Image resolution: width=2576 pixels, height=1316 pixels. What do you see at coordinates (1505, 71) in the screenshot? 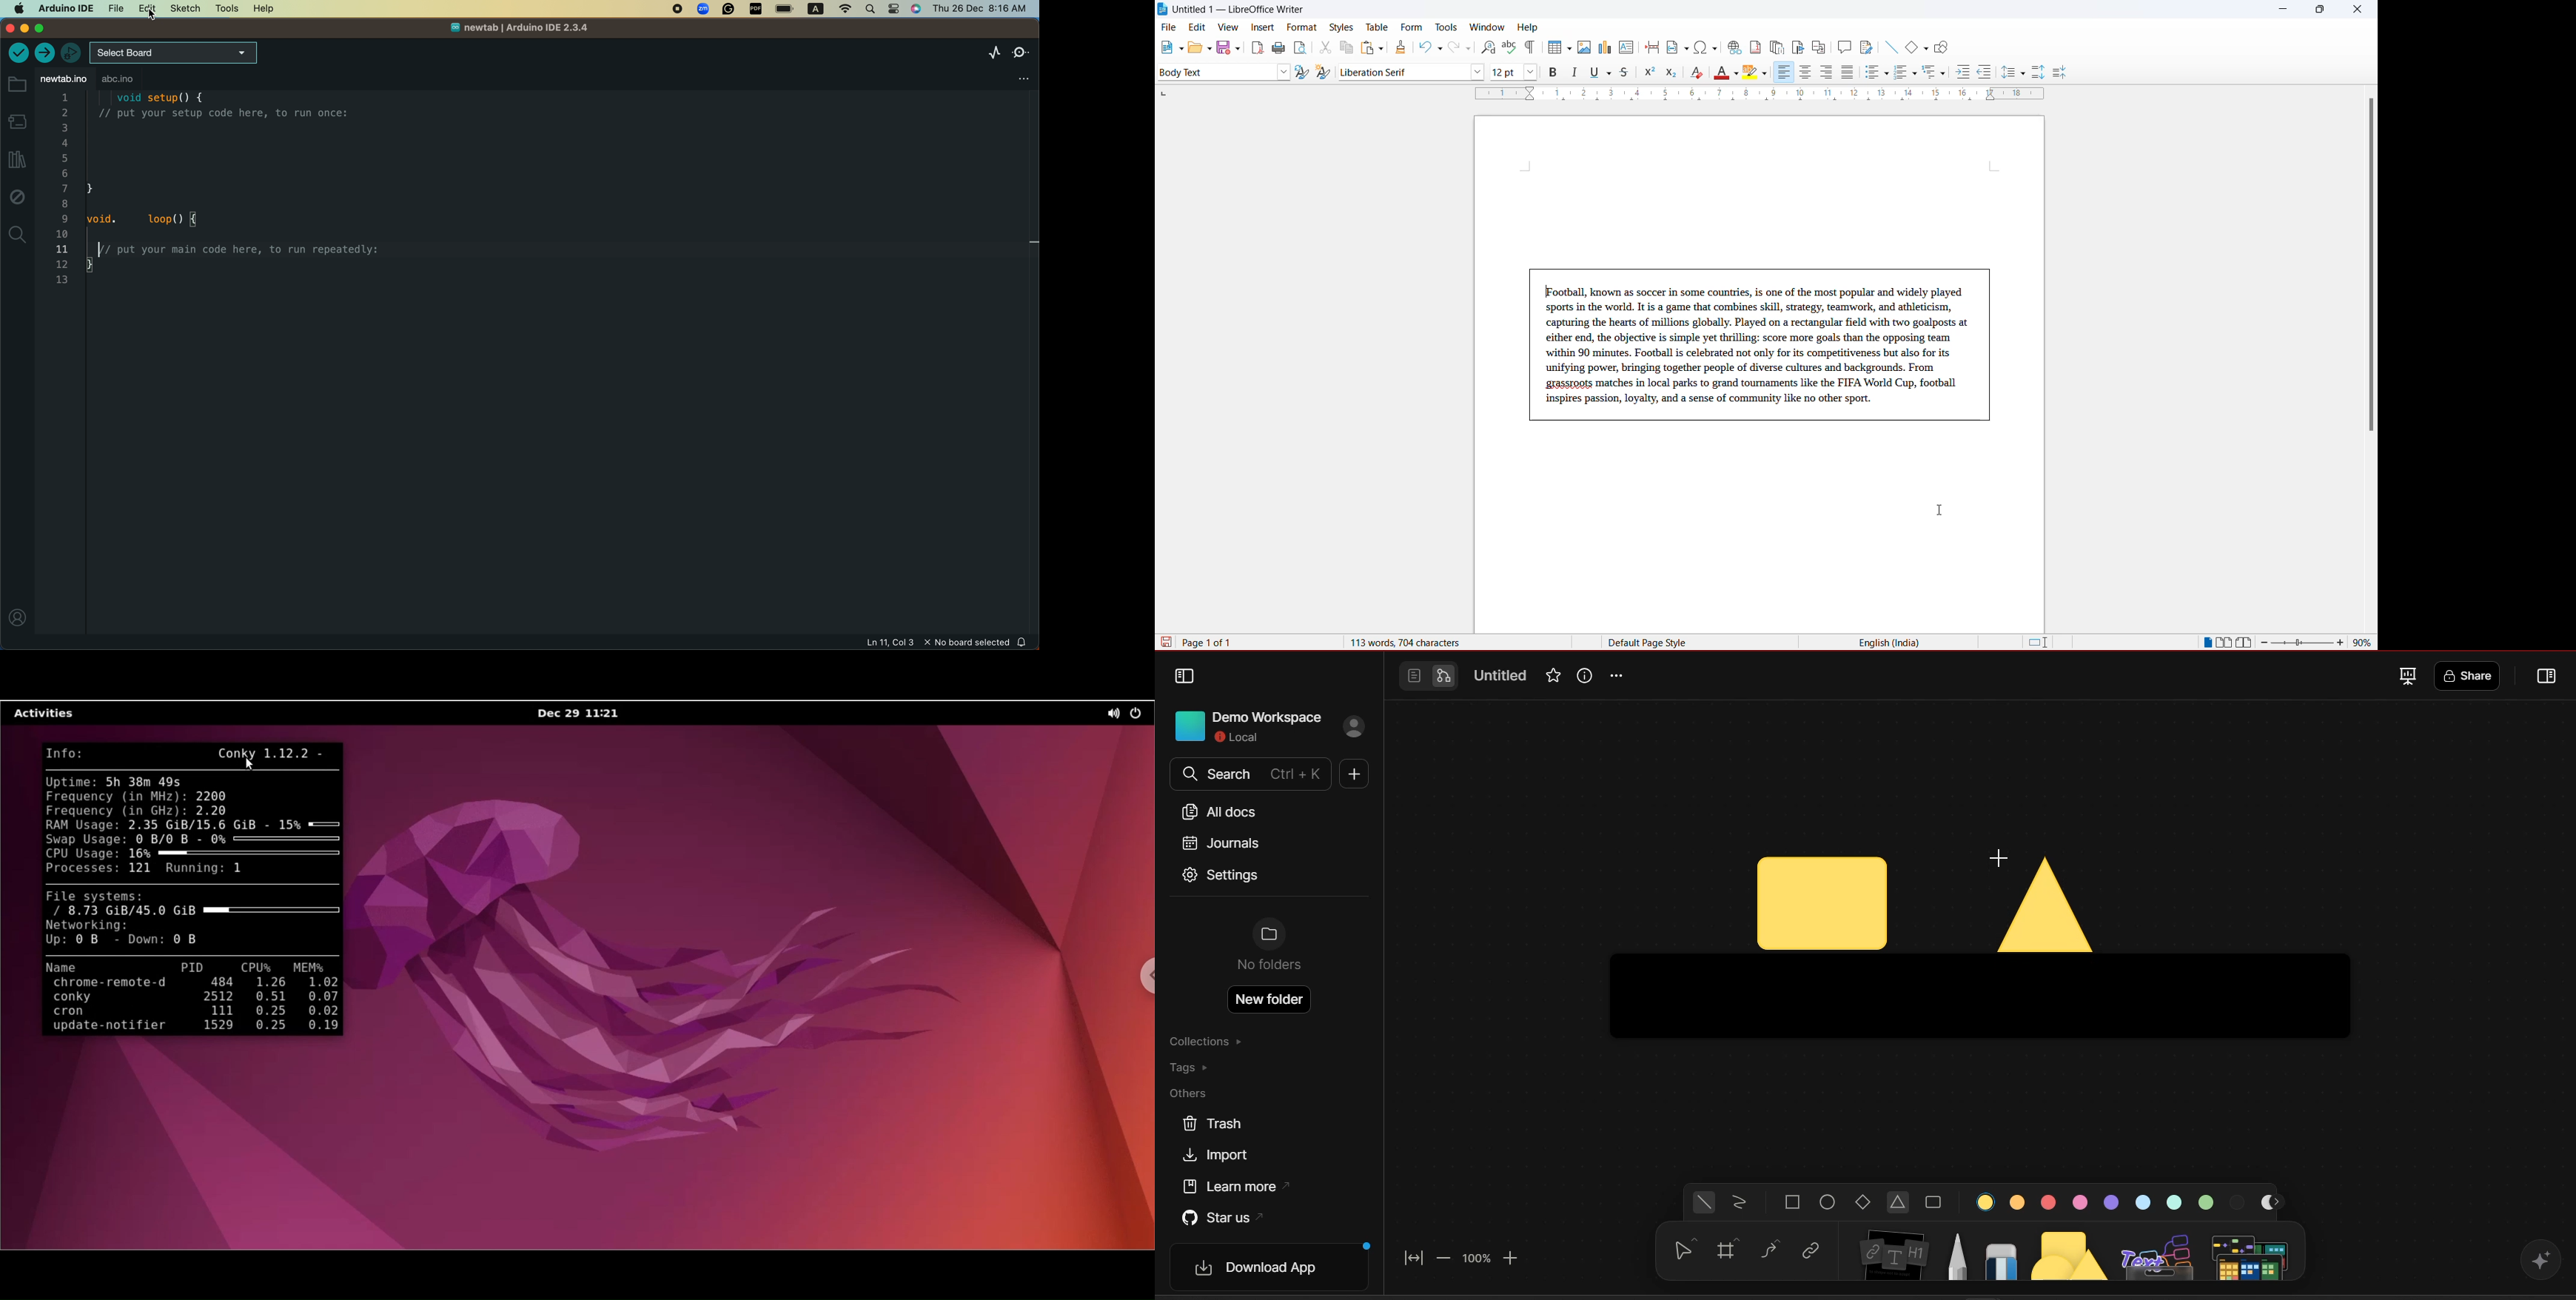
I see `font size` at bounding box center [1505, 71].